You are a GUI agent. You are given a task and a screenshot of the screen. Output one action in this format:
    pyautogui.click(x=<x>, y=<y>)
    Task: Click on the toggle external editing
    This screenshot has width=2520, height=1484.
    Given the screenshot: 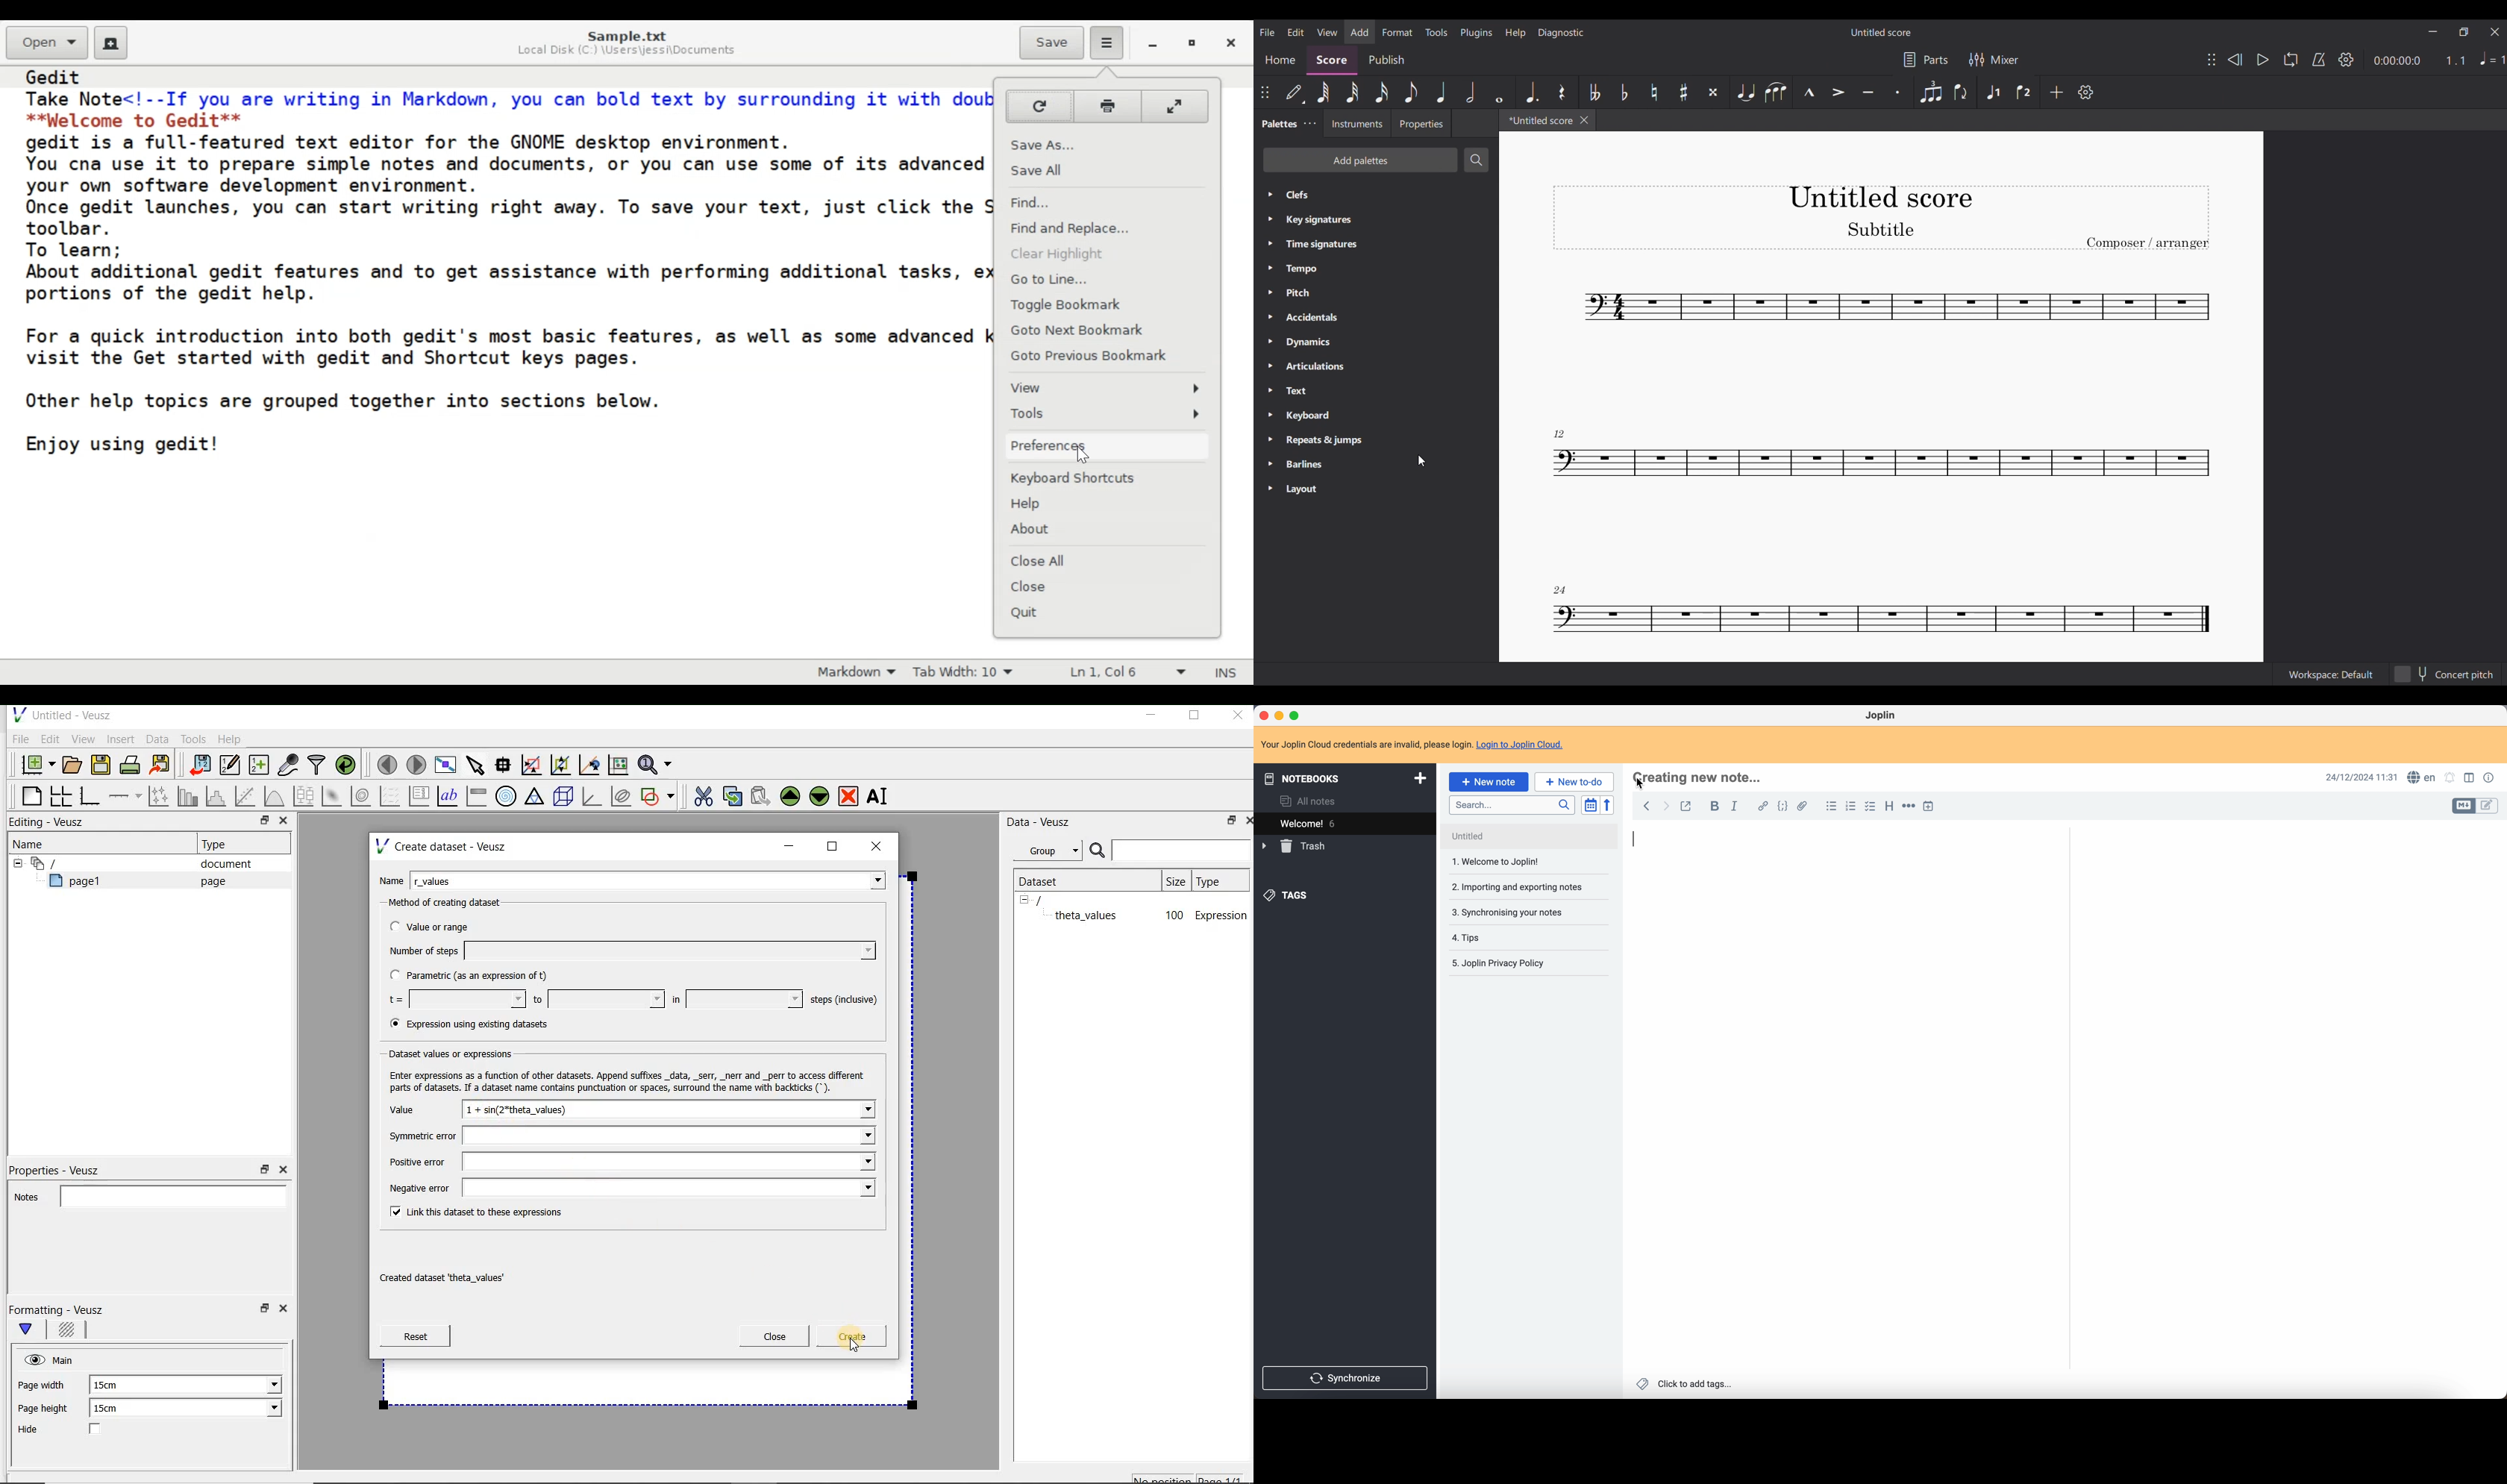 What is the action you would take?
    pyautogui.click(x=1688, y=805)
    